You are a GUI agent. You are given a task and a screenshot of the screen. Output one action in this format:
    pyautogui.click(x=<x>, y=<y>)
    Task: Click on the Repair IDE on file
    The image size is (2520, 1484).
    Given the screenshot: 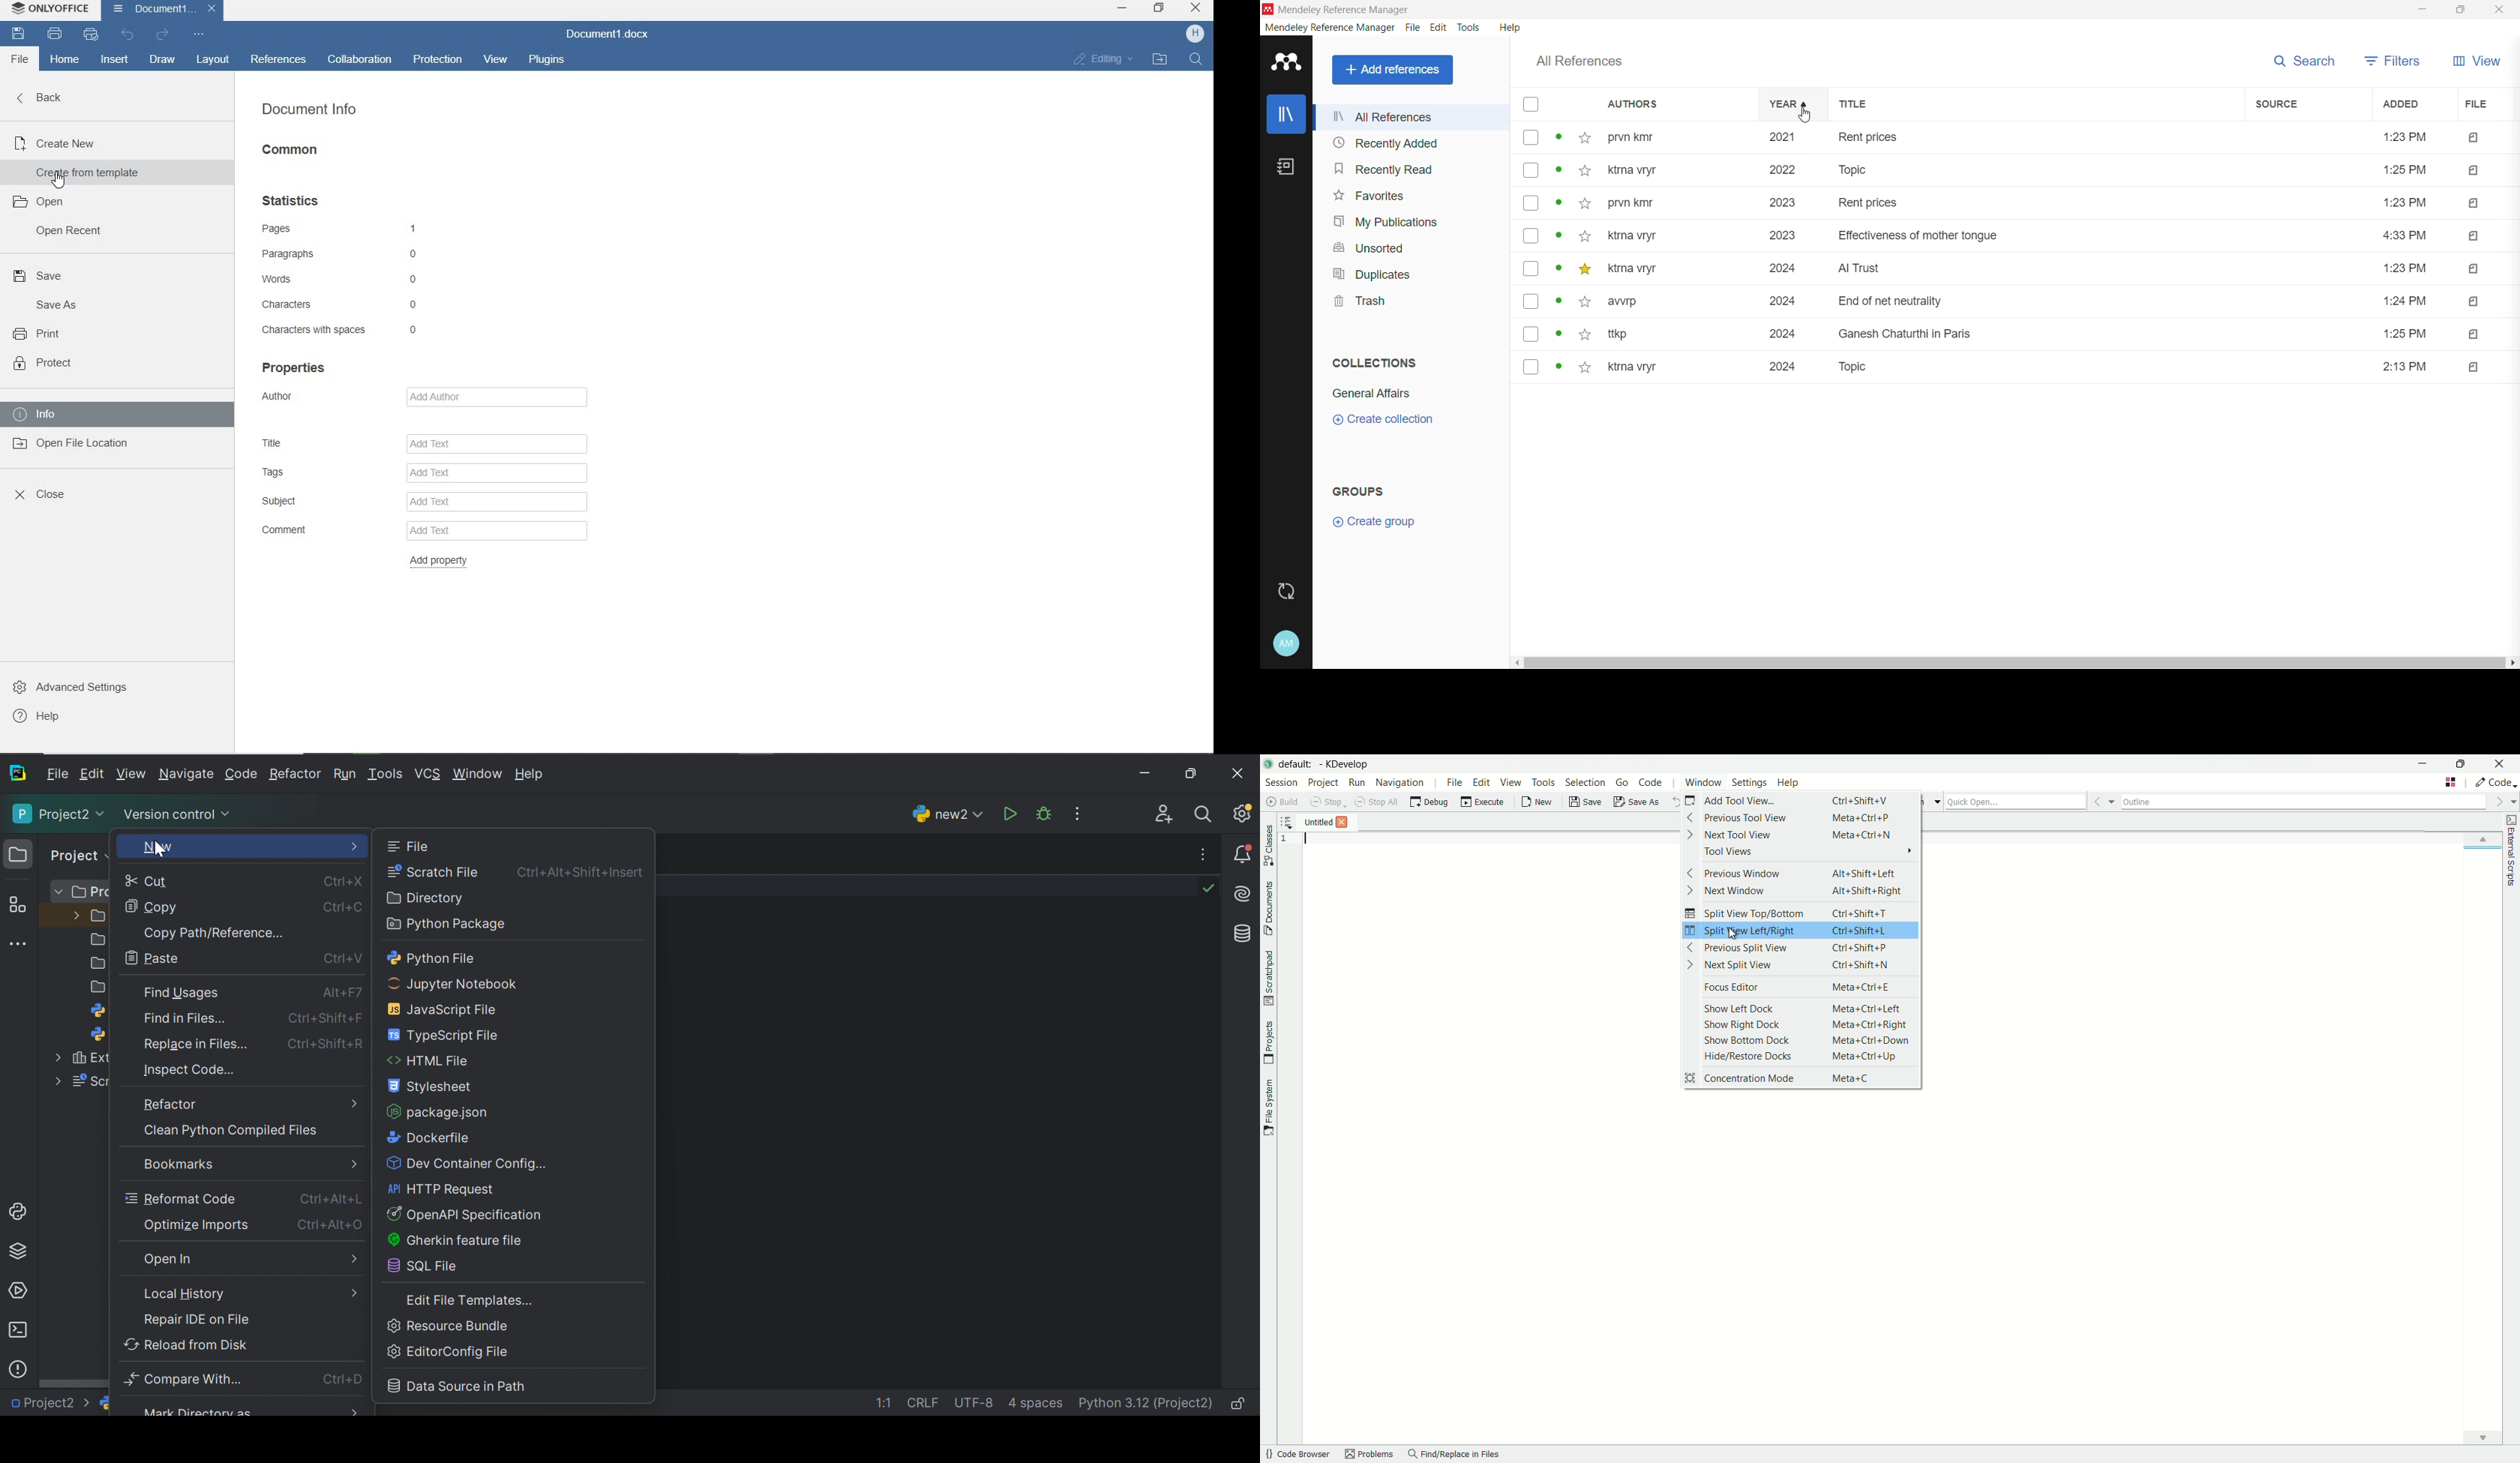 What is the action you would take?
    pyautogui.click(x=197, y=1319)
    